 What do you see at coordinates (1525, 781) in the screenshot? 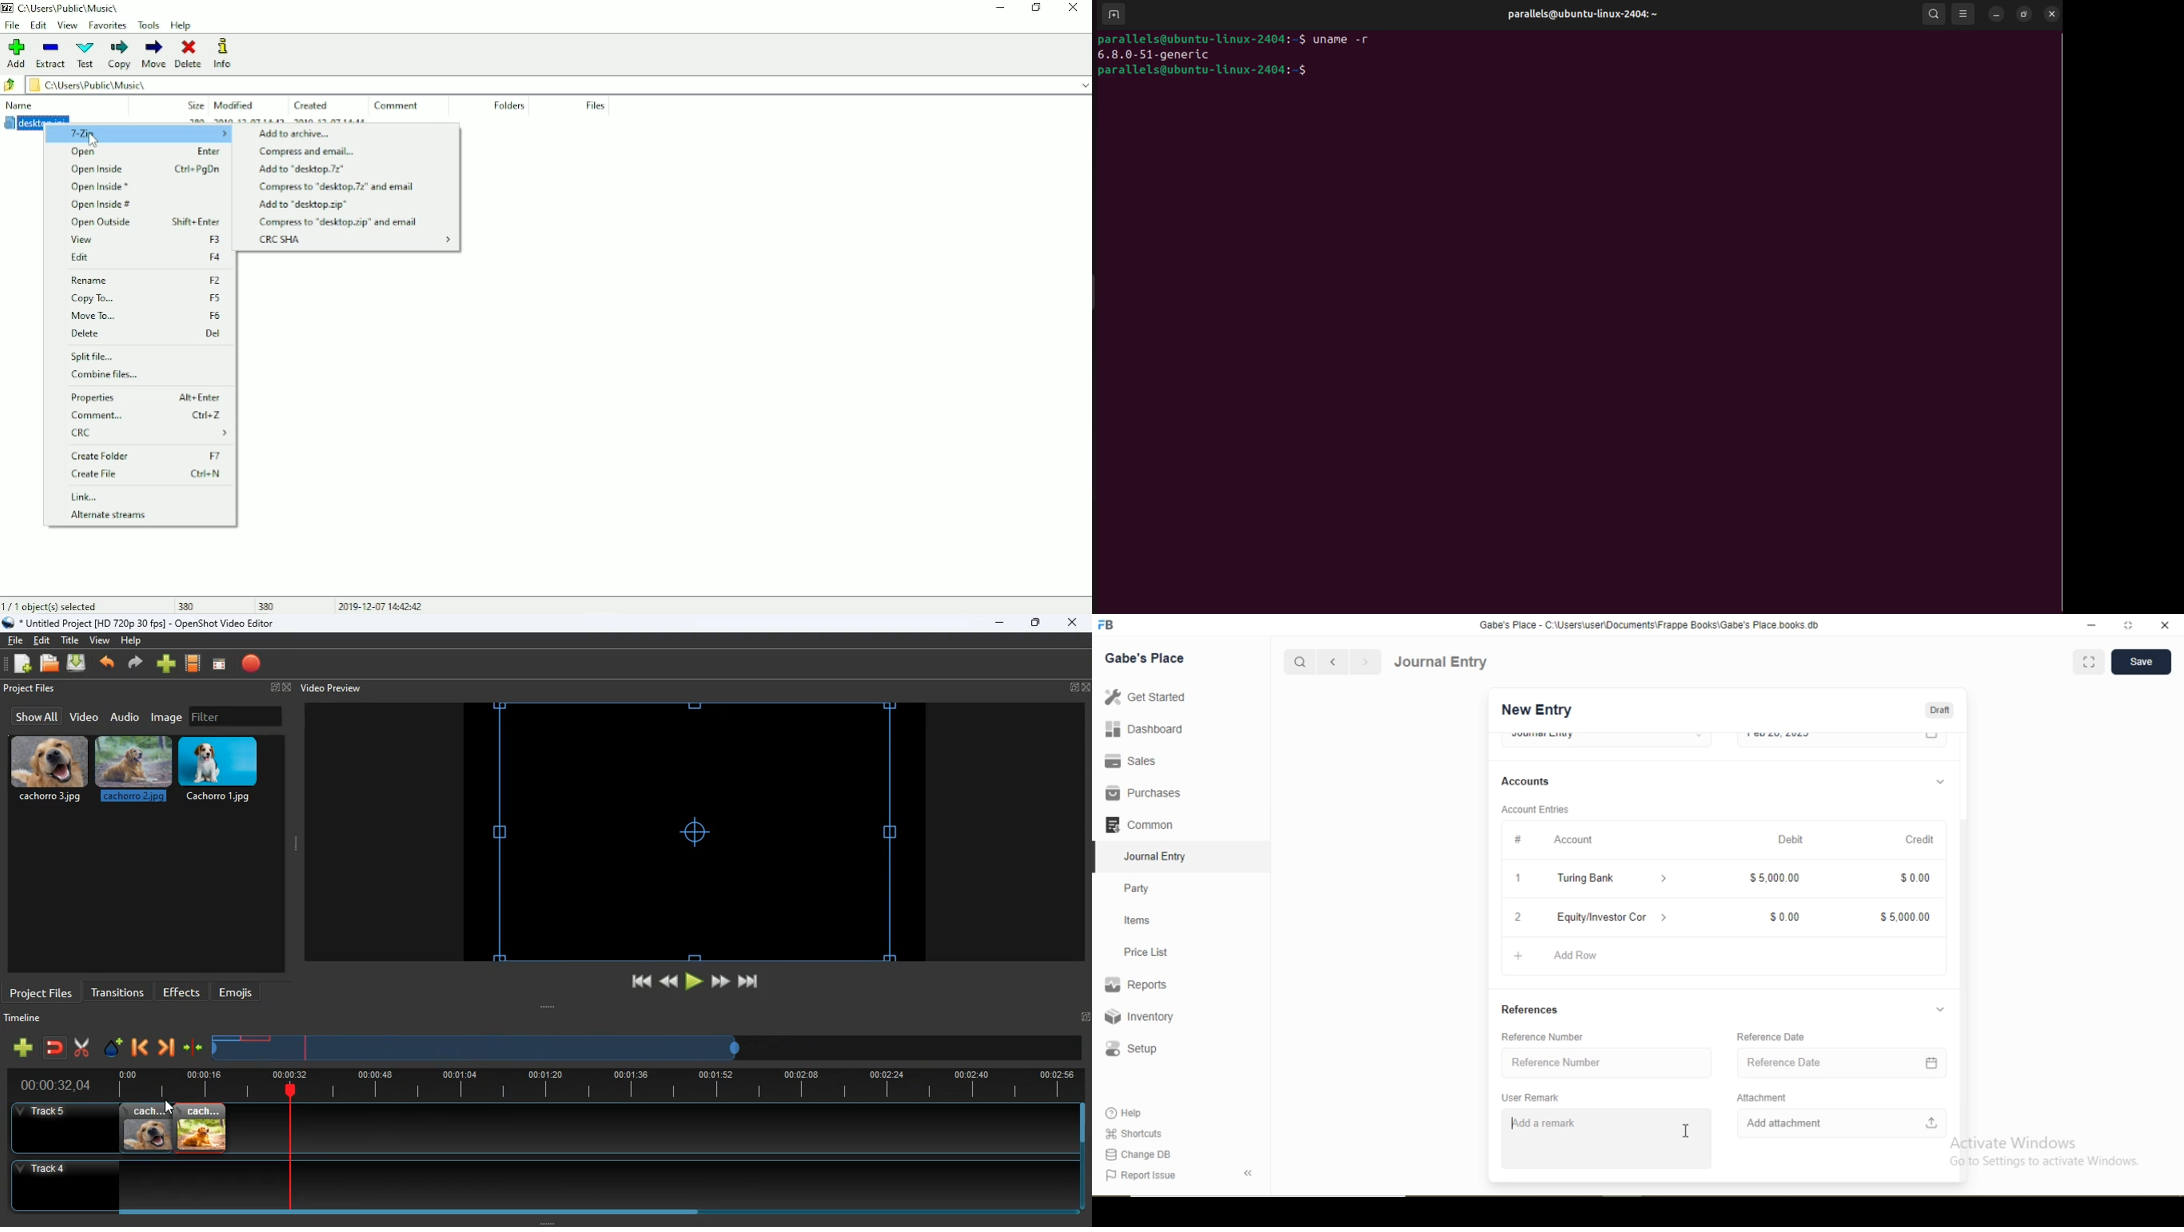
I see `Accounts` at bounding box center [1525, 781].